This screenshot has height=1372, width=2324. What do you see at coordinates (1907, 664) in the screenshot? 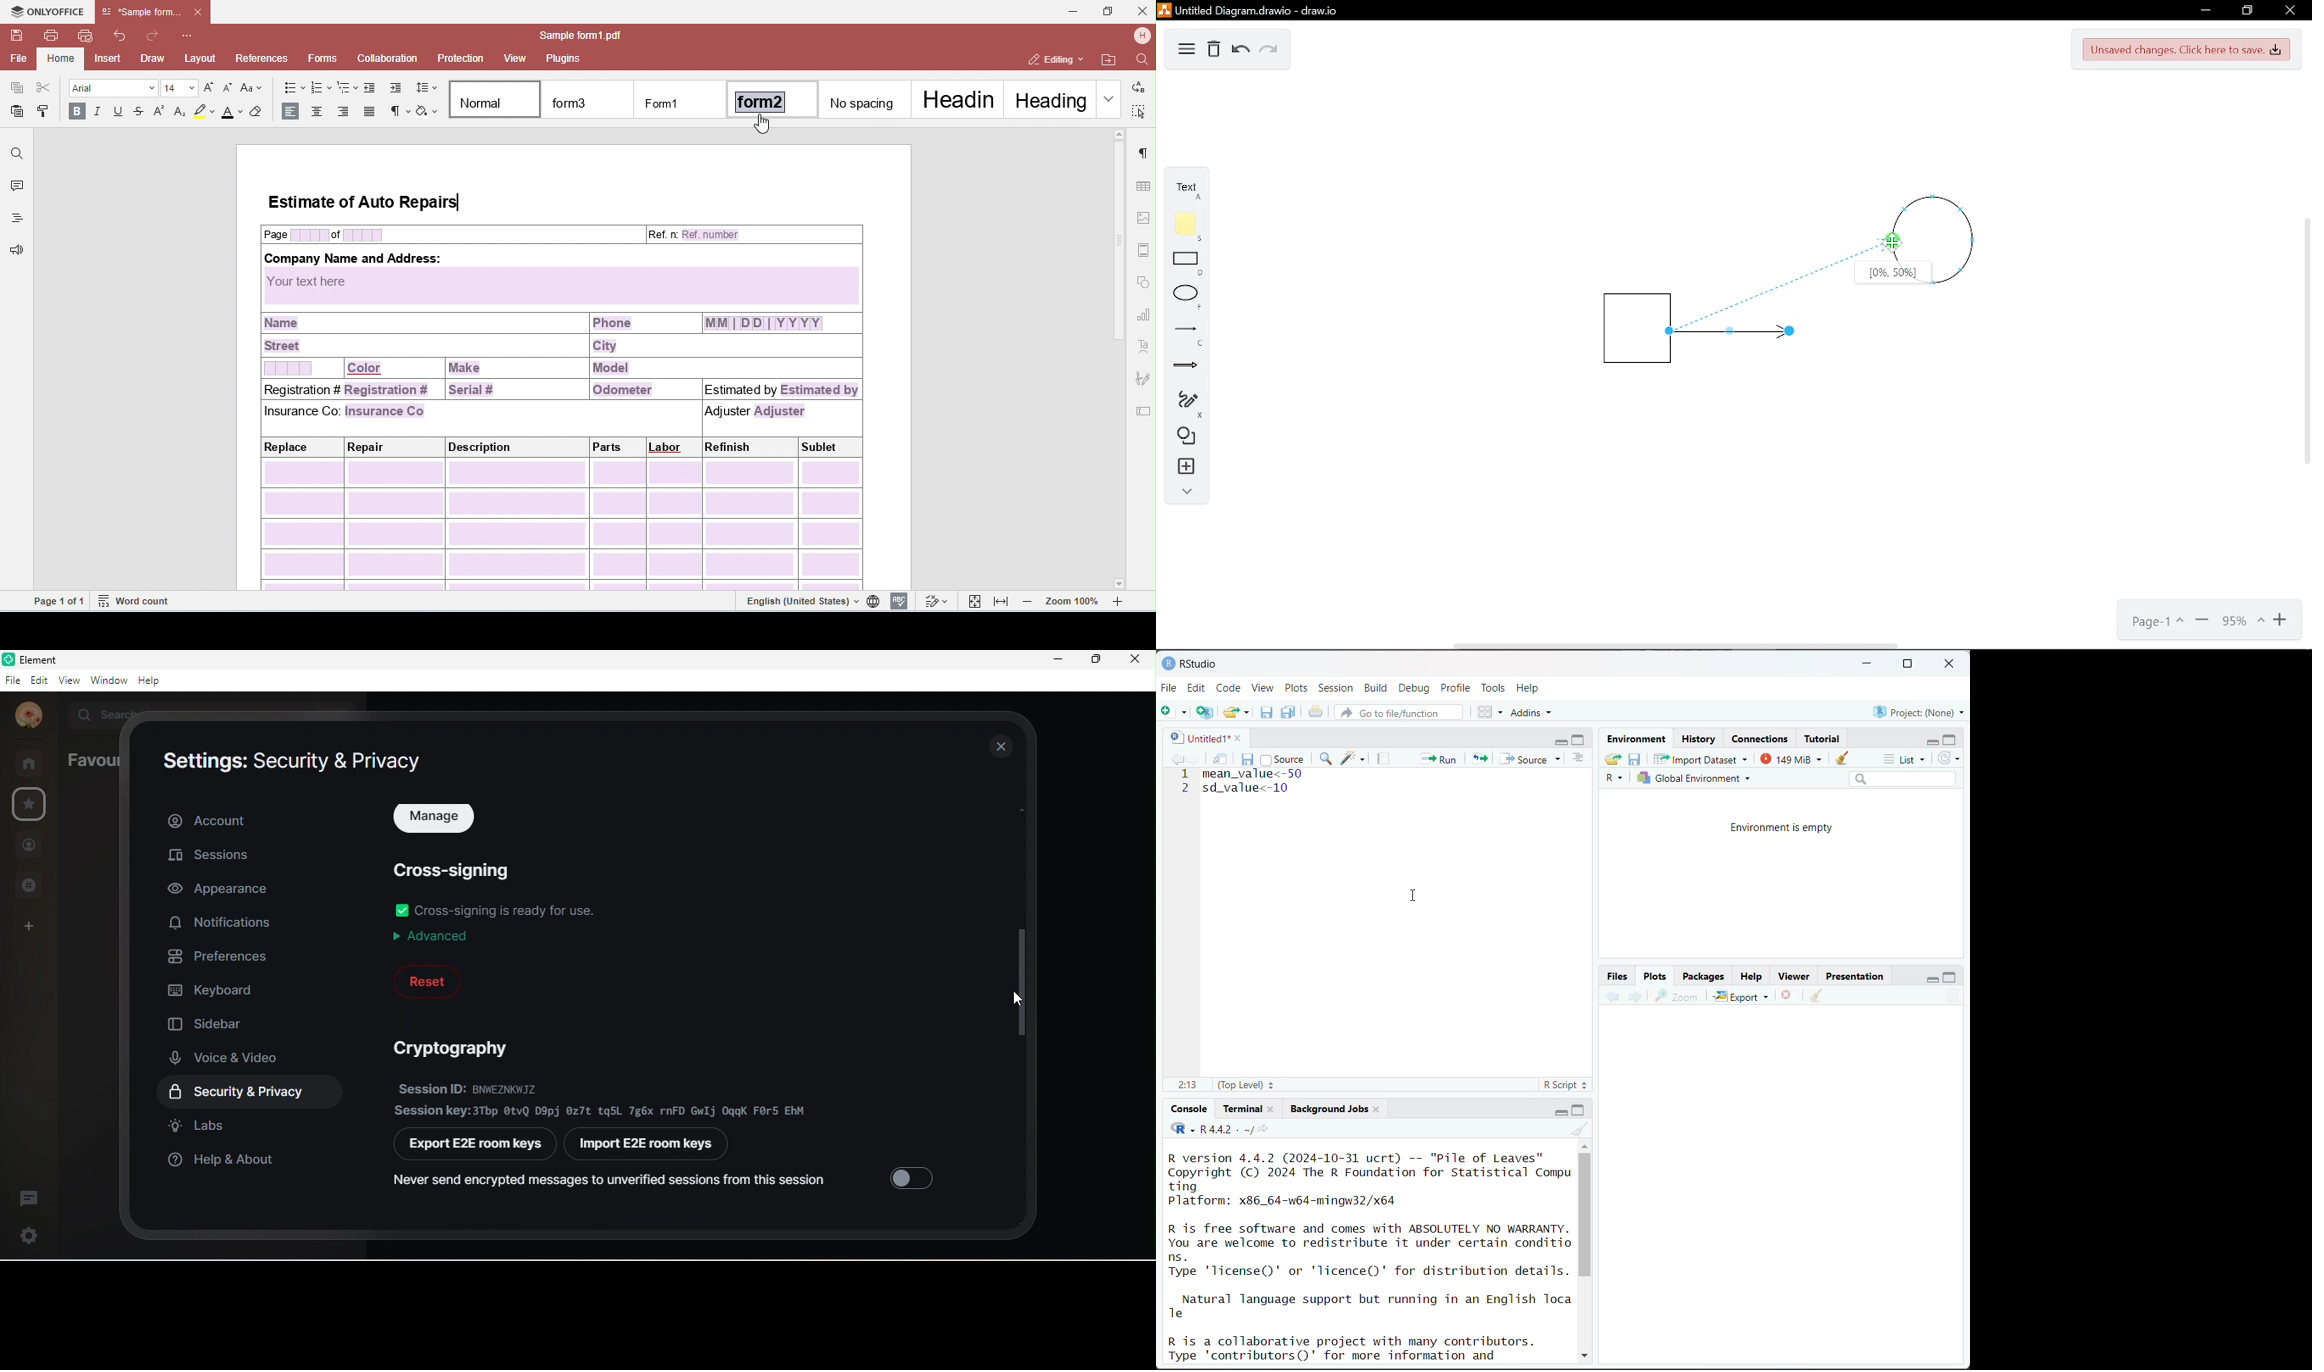
I see `maximize` at bounding box center [1907, 664].